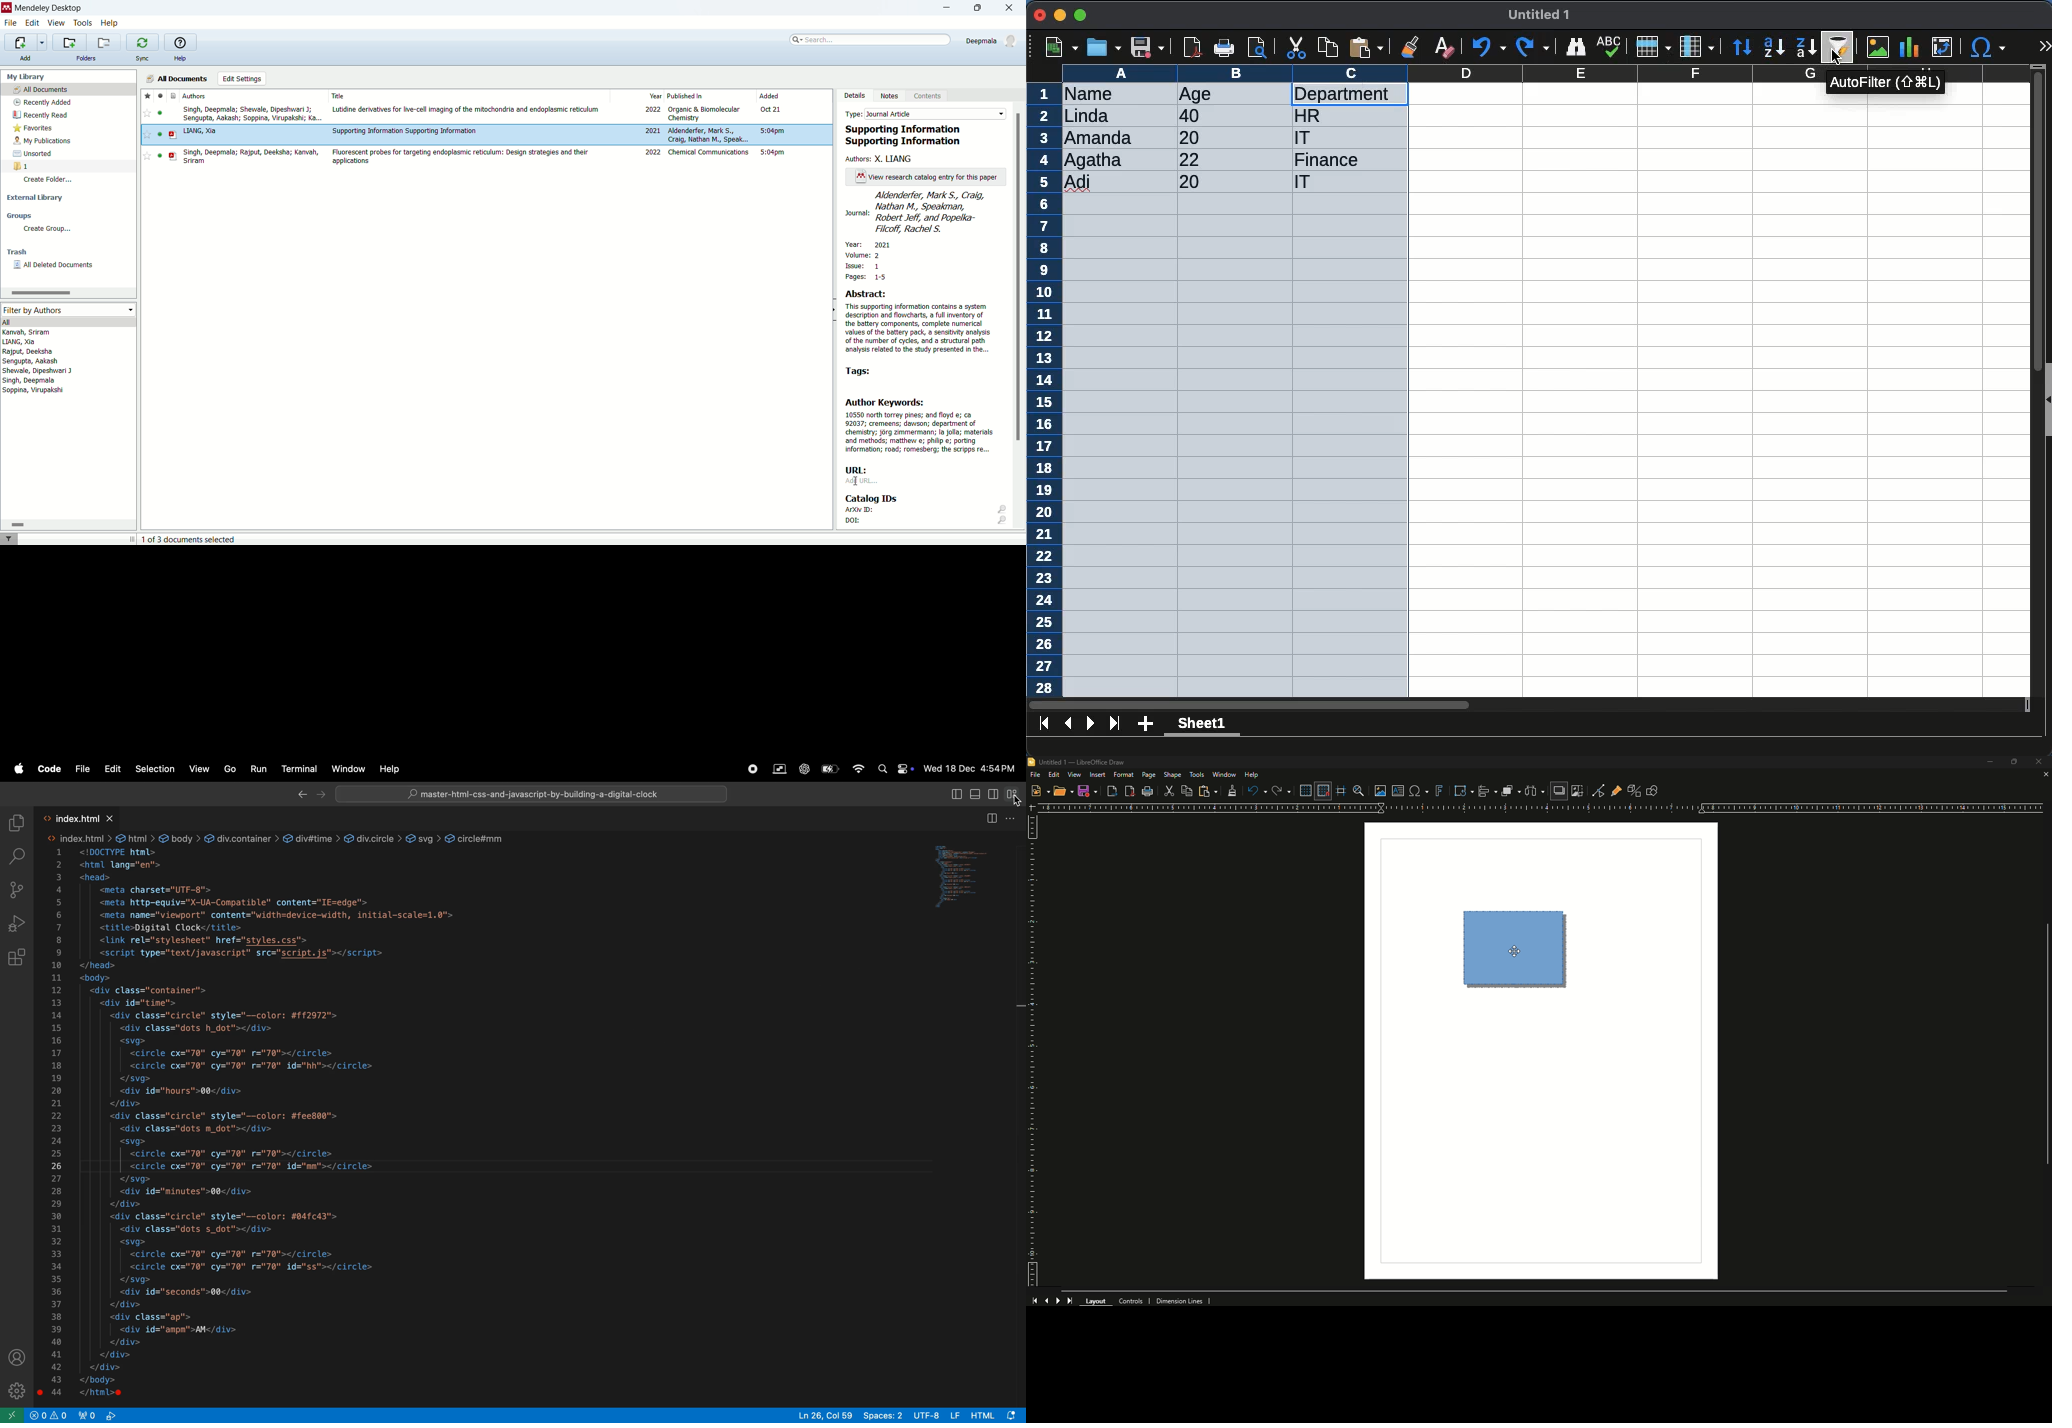  What do you see at coordinates (1652, 47) in the screenshot?
I see `rows` at bounding box center [1652, 47].